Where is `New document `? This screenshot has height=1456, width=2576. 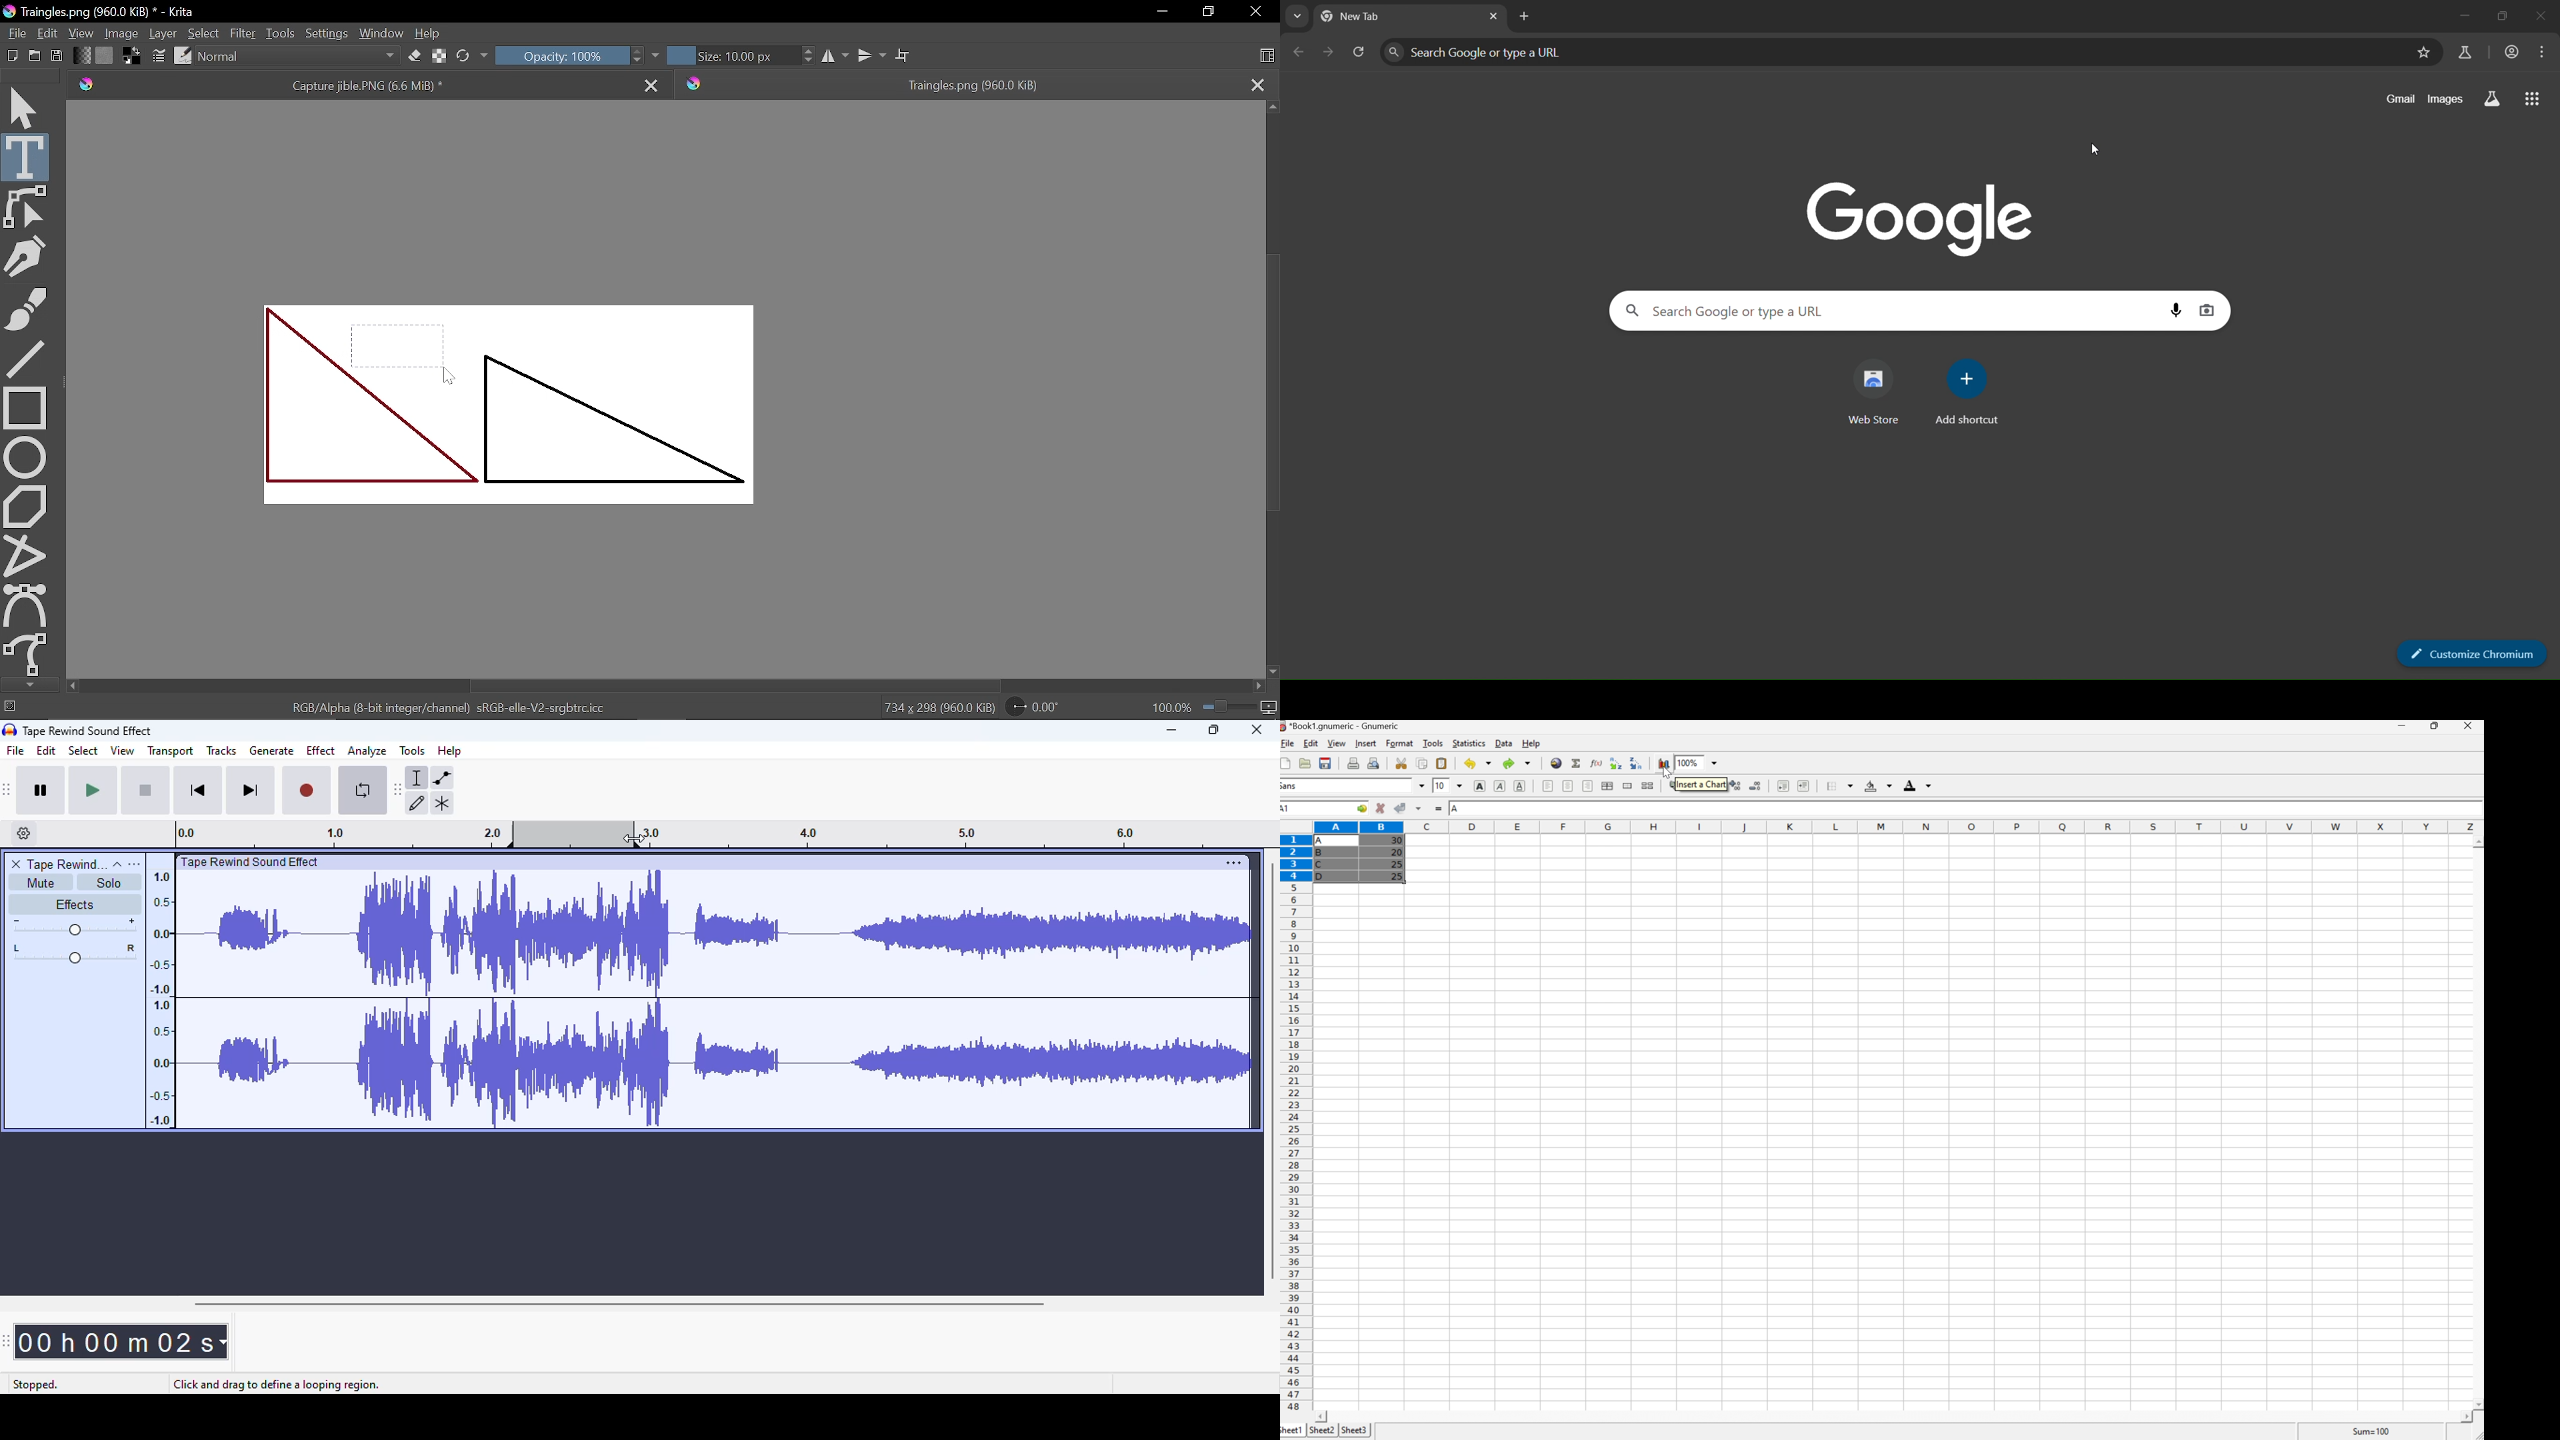 New document  is located at coordinates (10, 57).